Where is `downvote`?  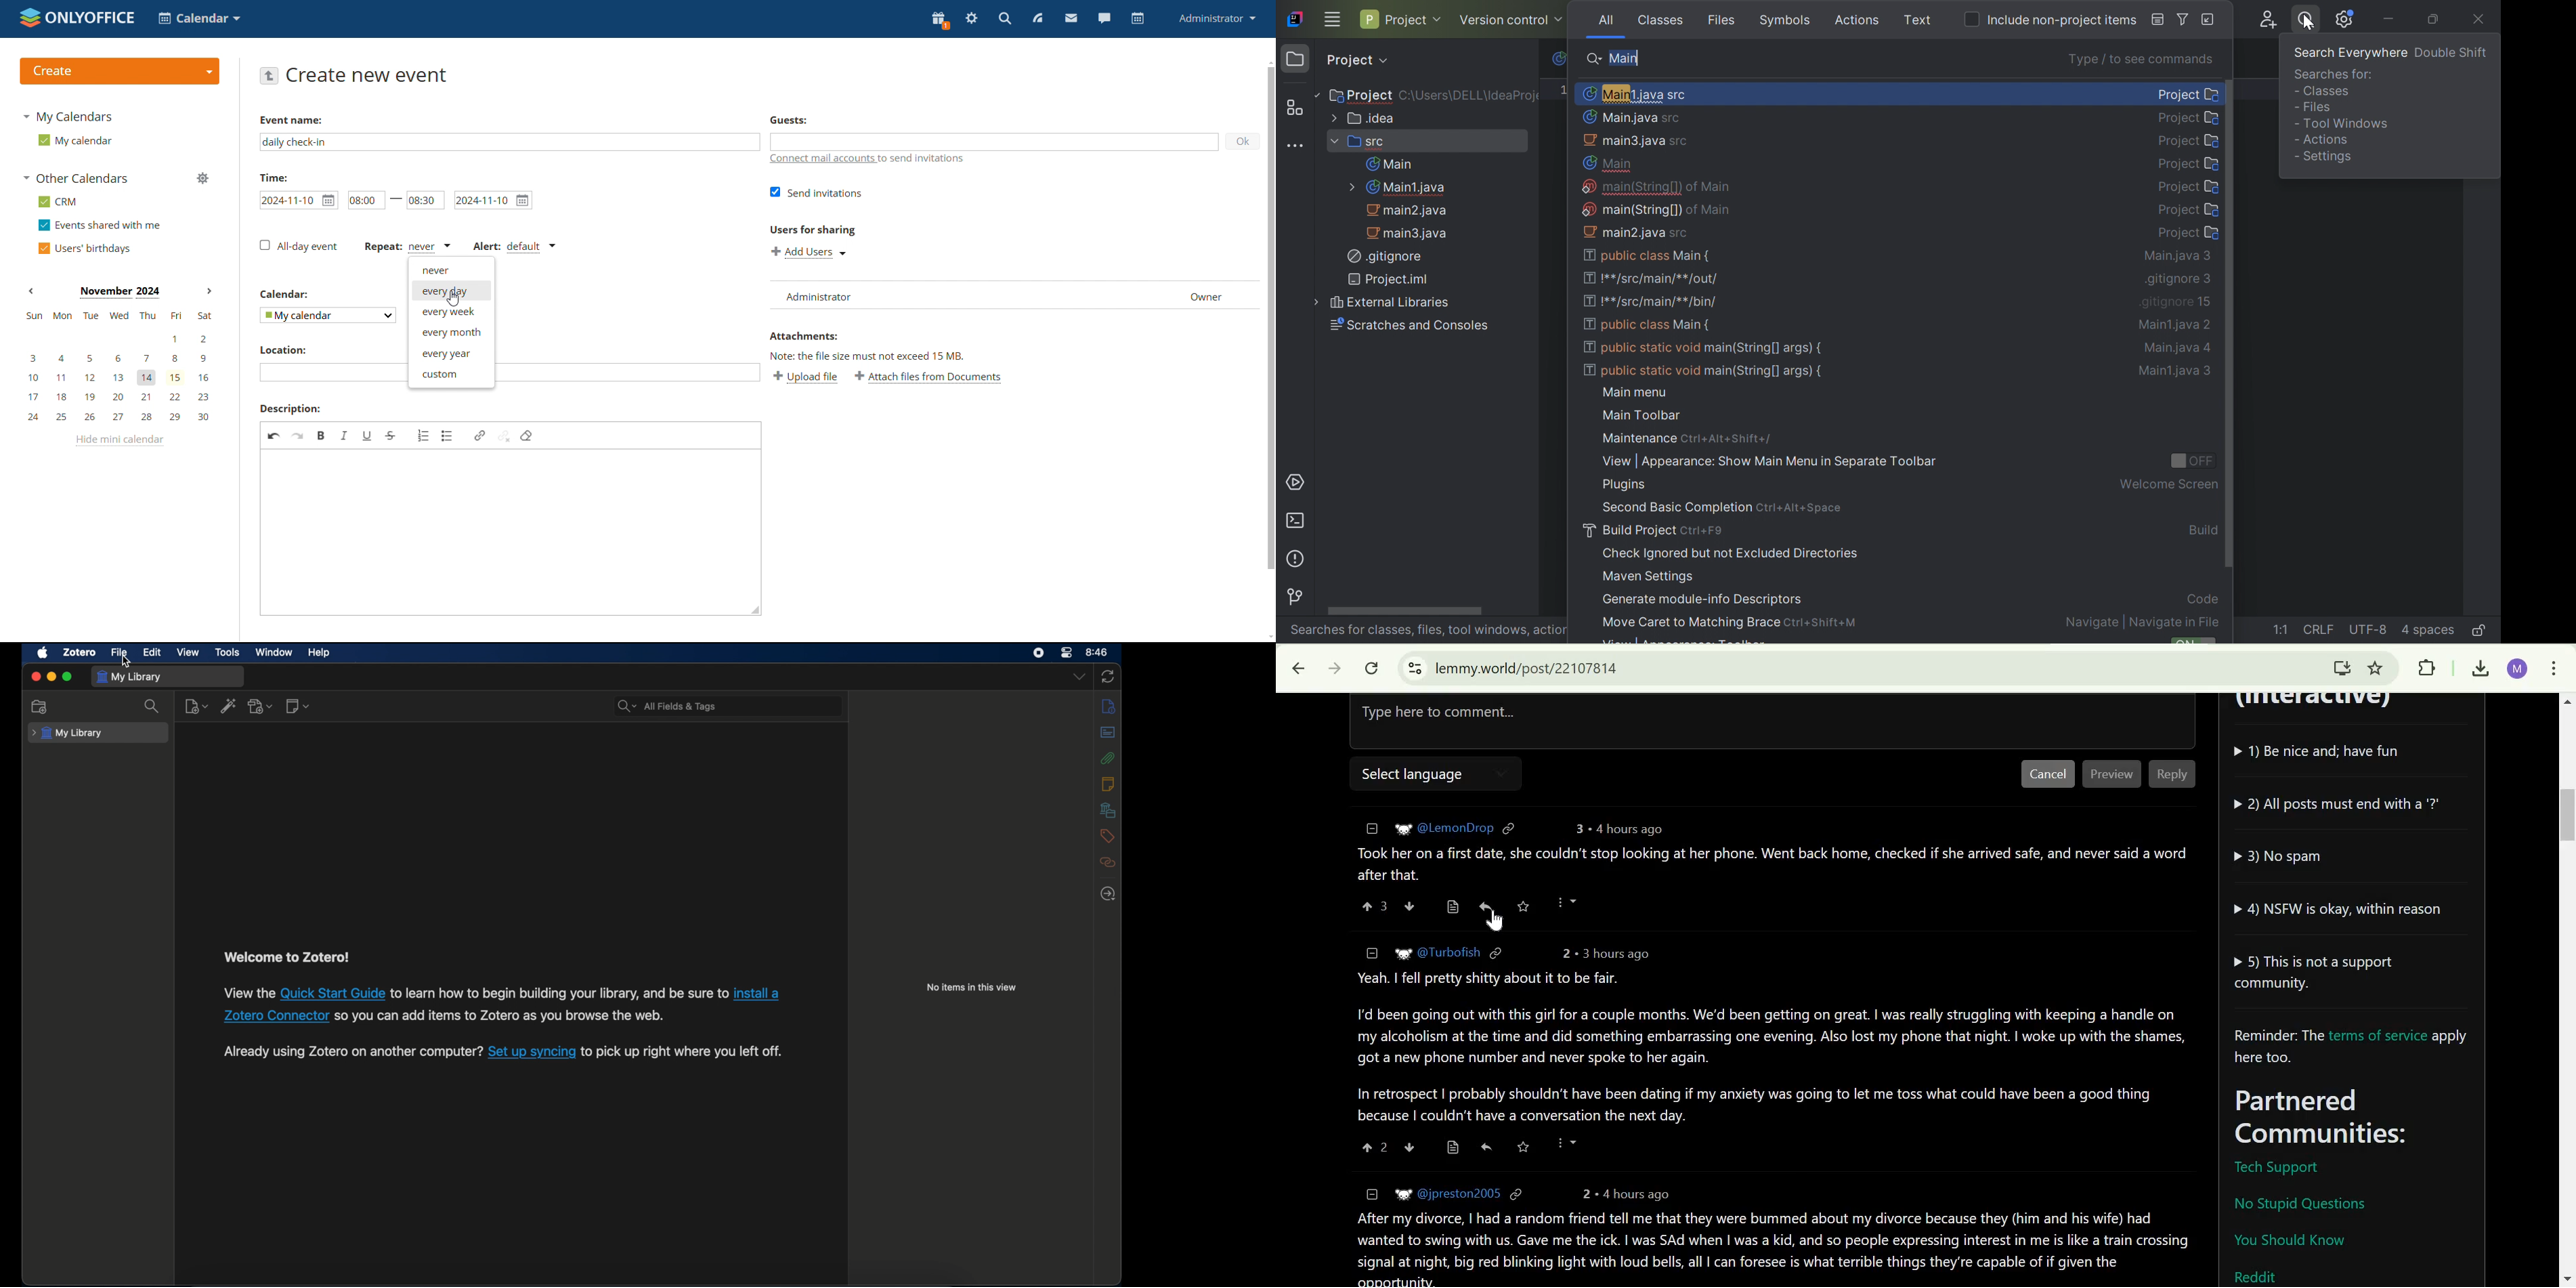
downvote is located at coordinates (1409, 906).